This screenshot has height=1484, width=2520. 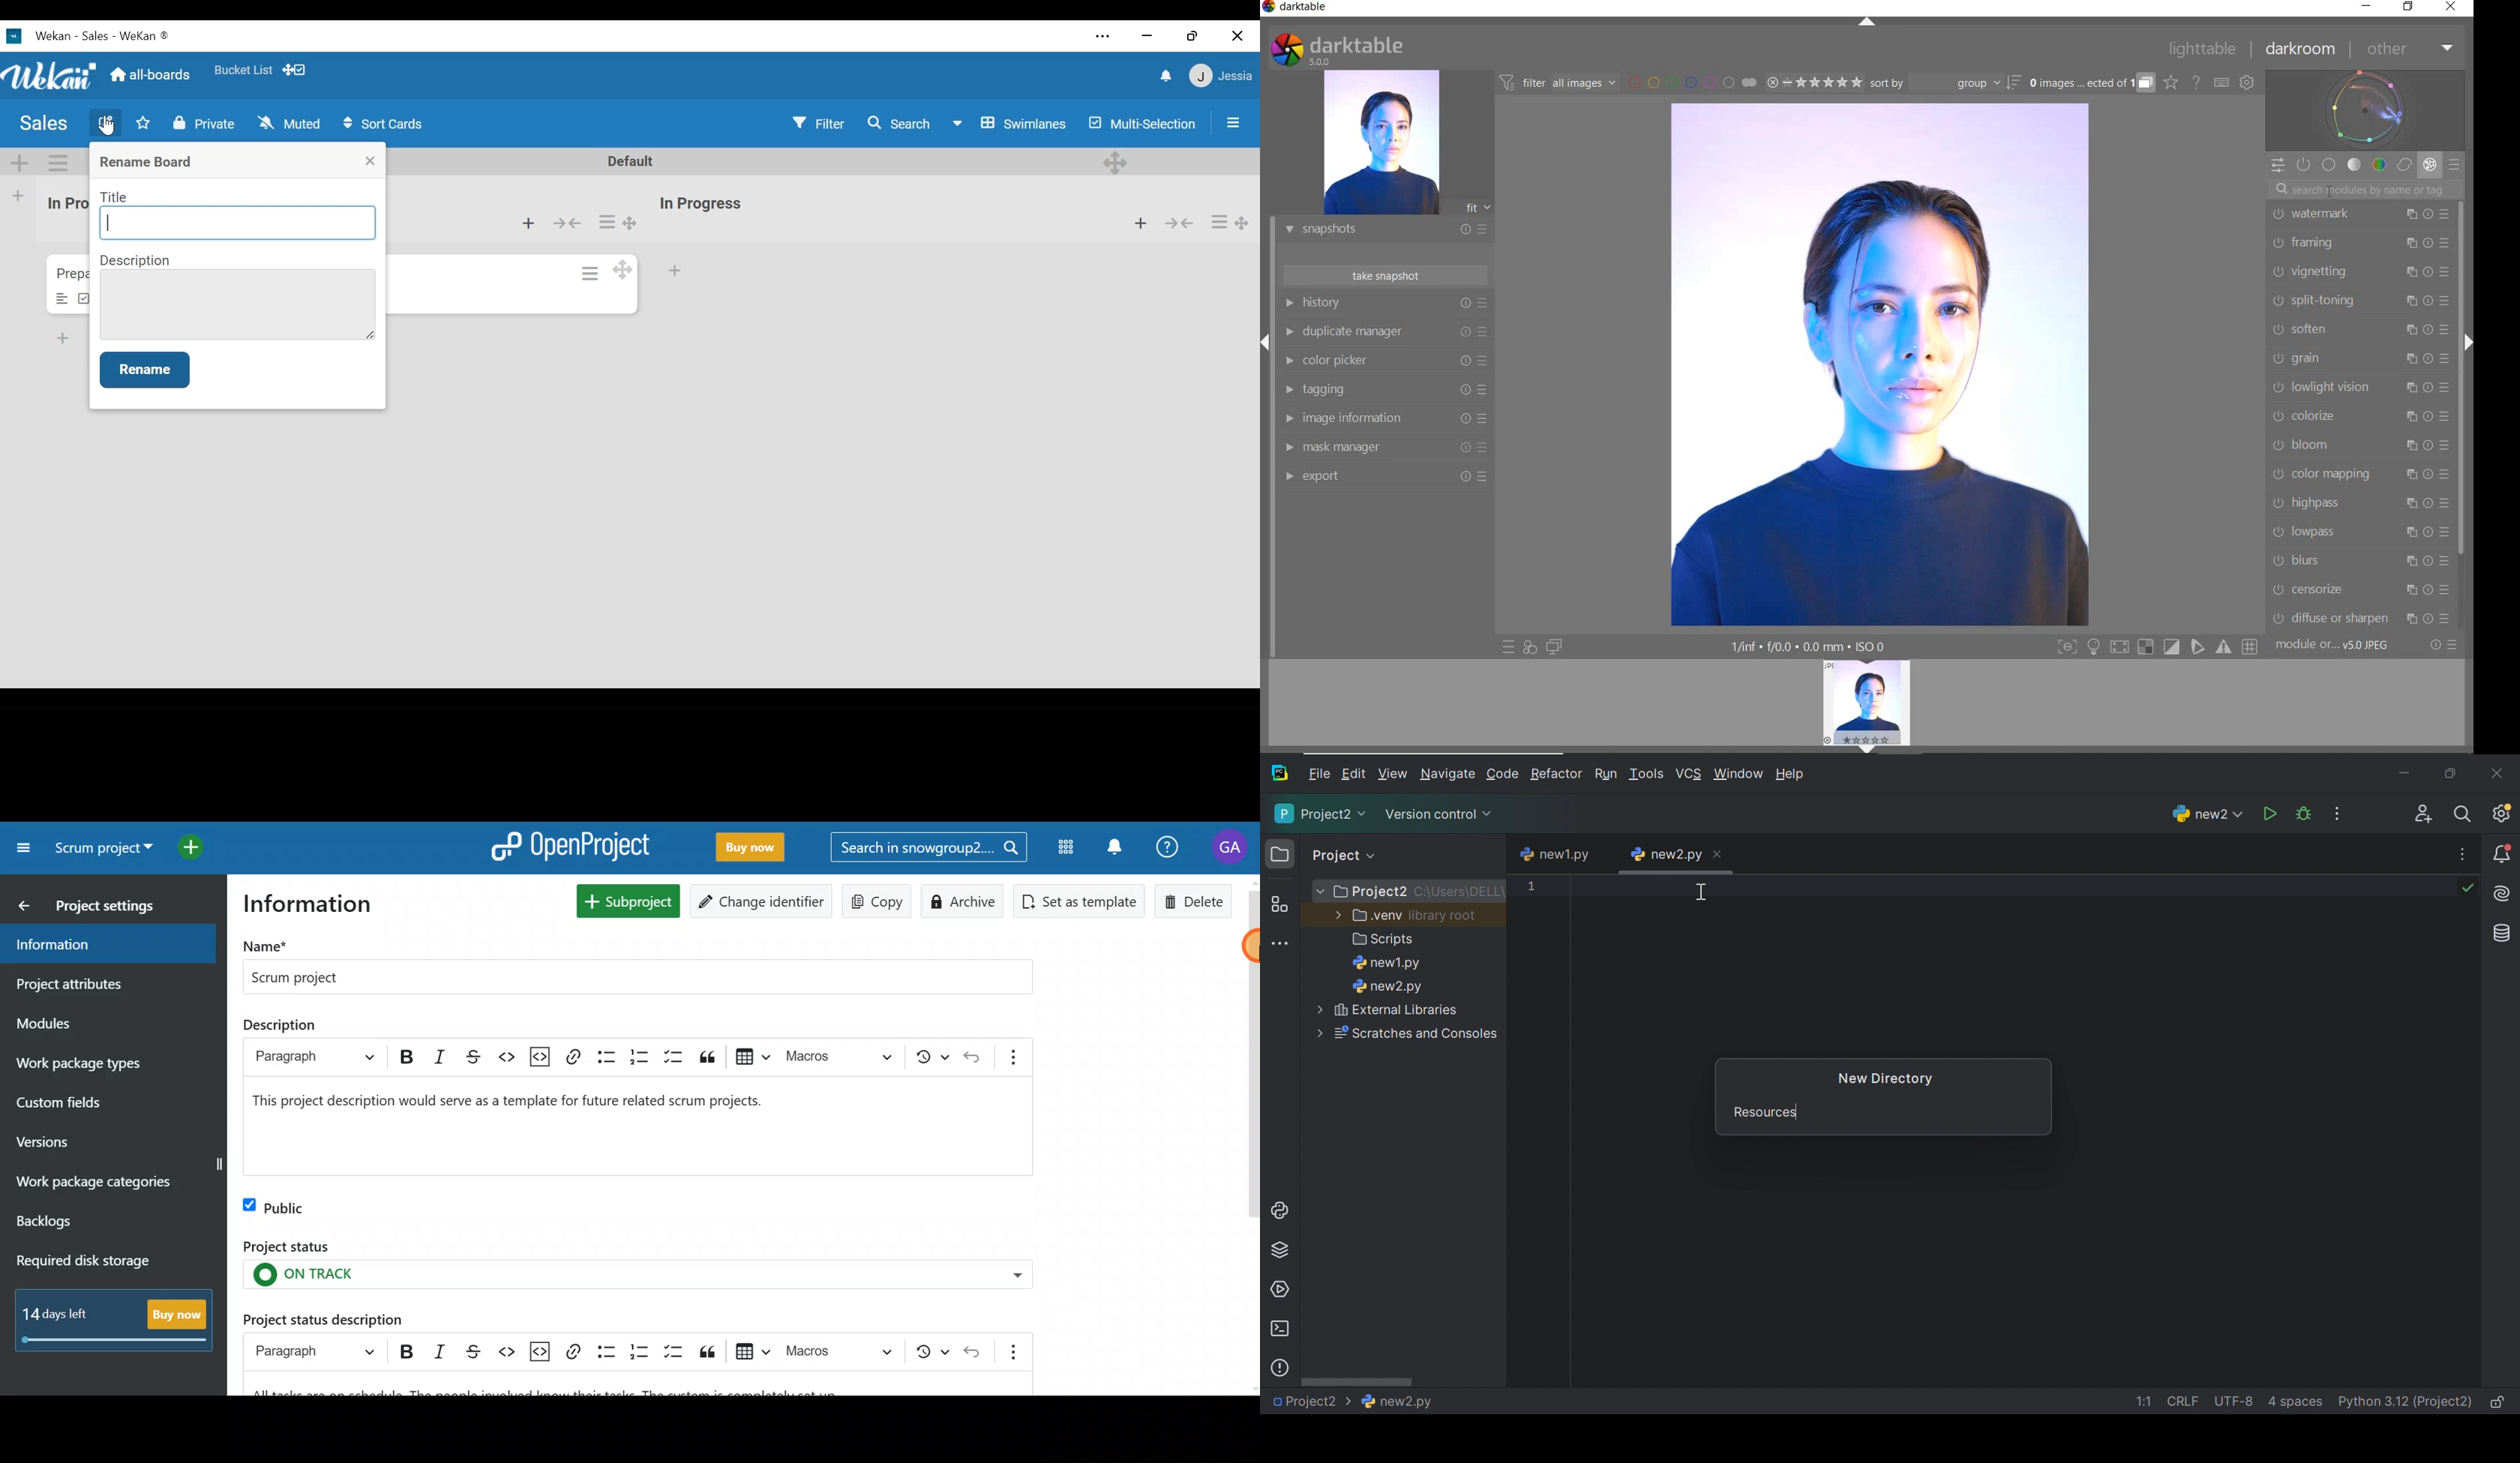 What do you see at coordinates (2361, 388) in the screenshot?
I see `LOWLIGHT VISION` at bounding box center [2361, 388].